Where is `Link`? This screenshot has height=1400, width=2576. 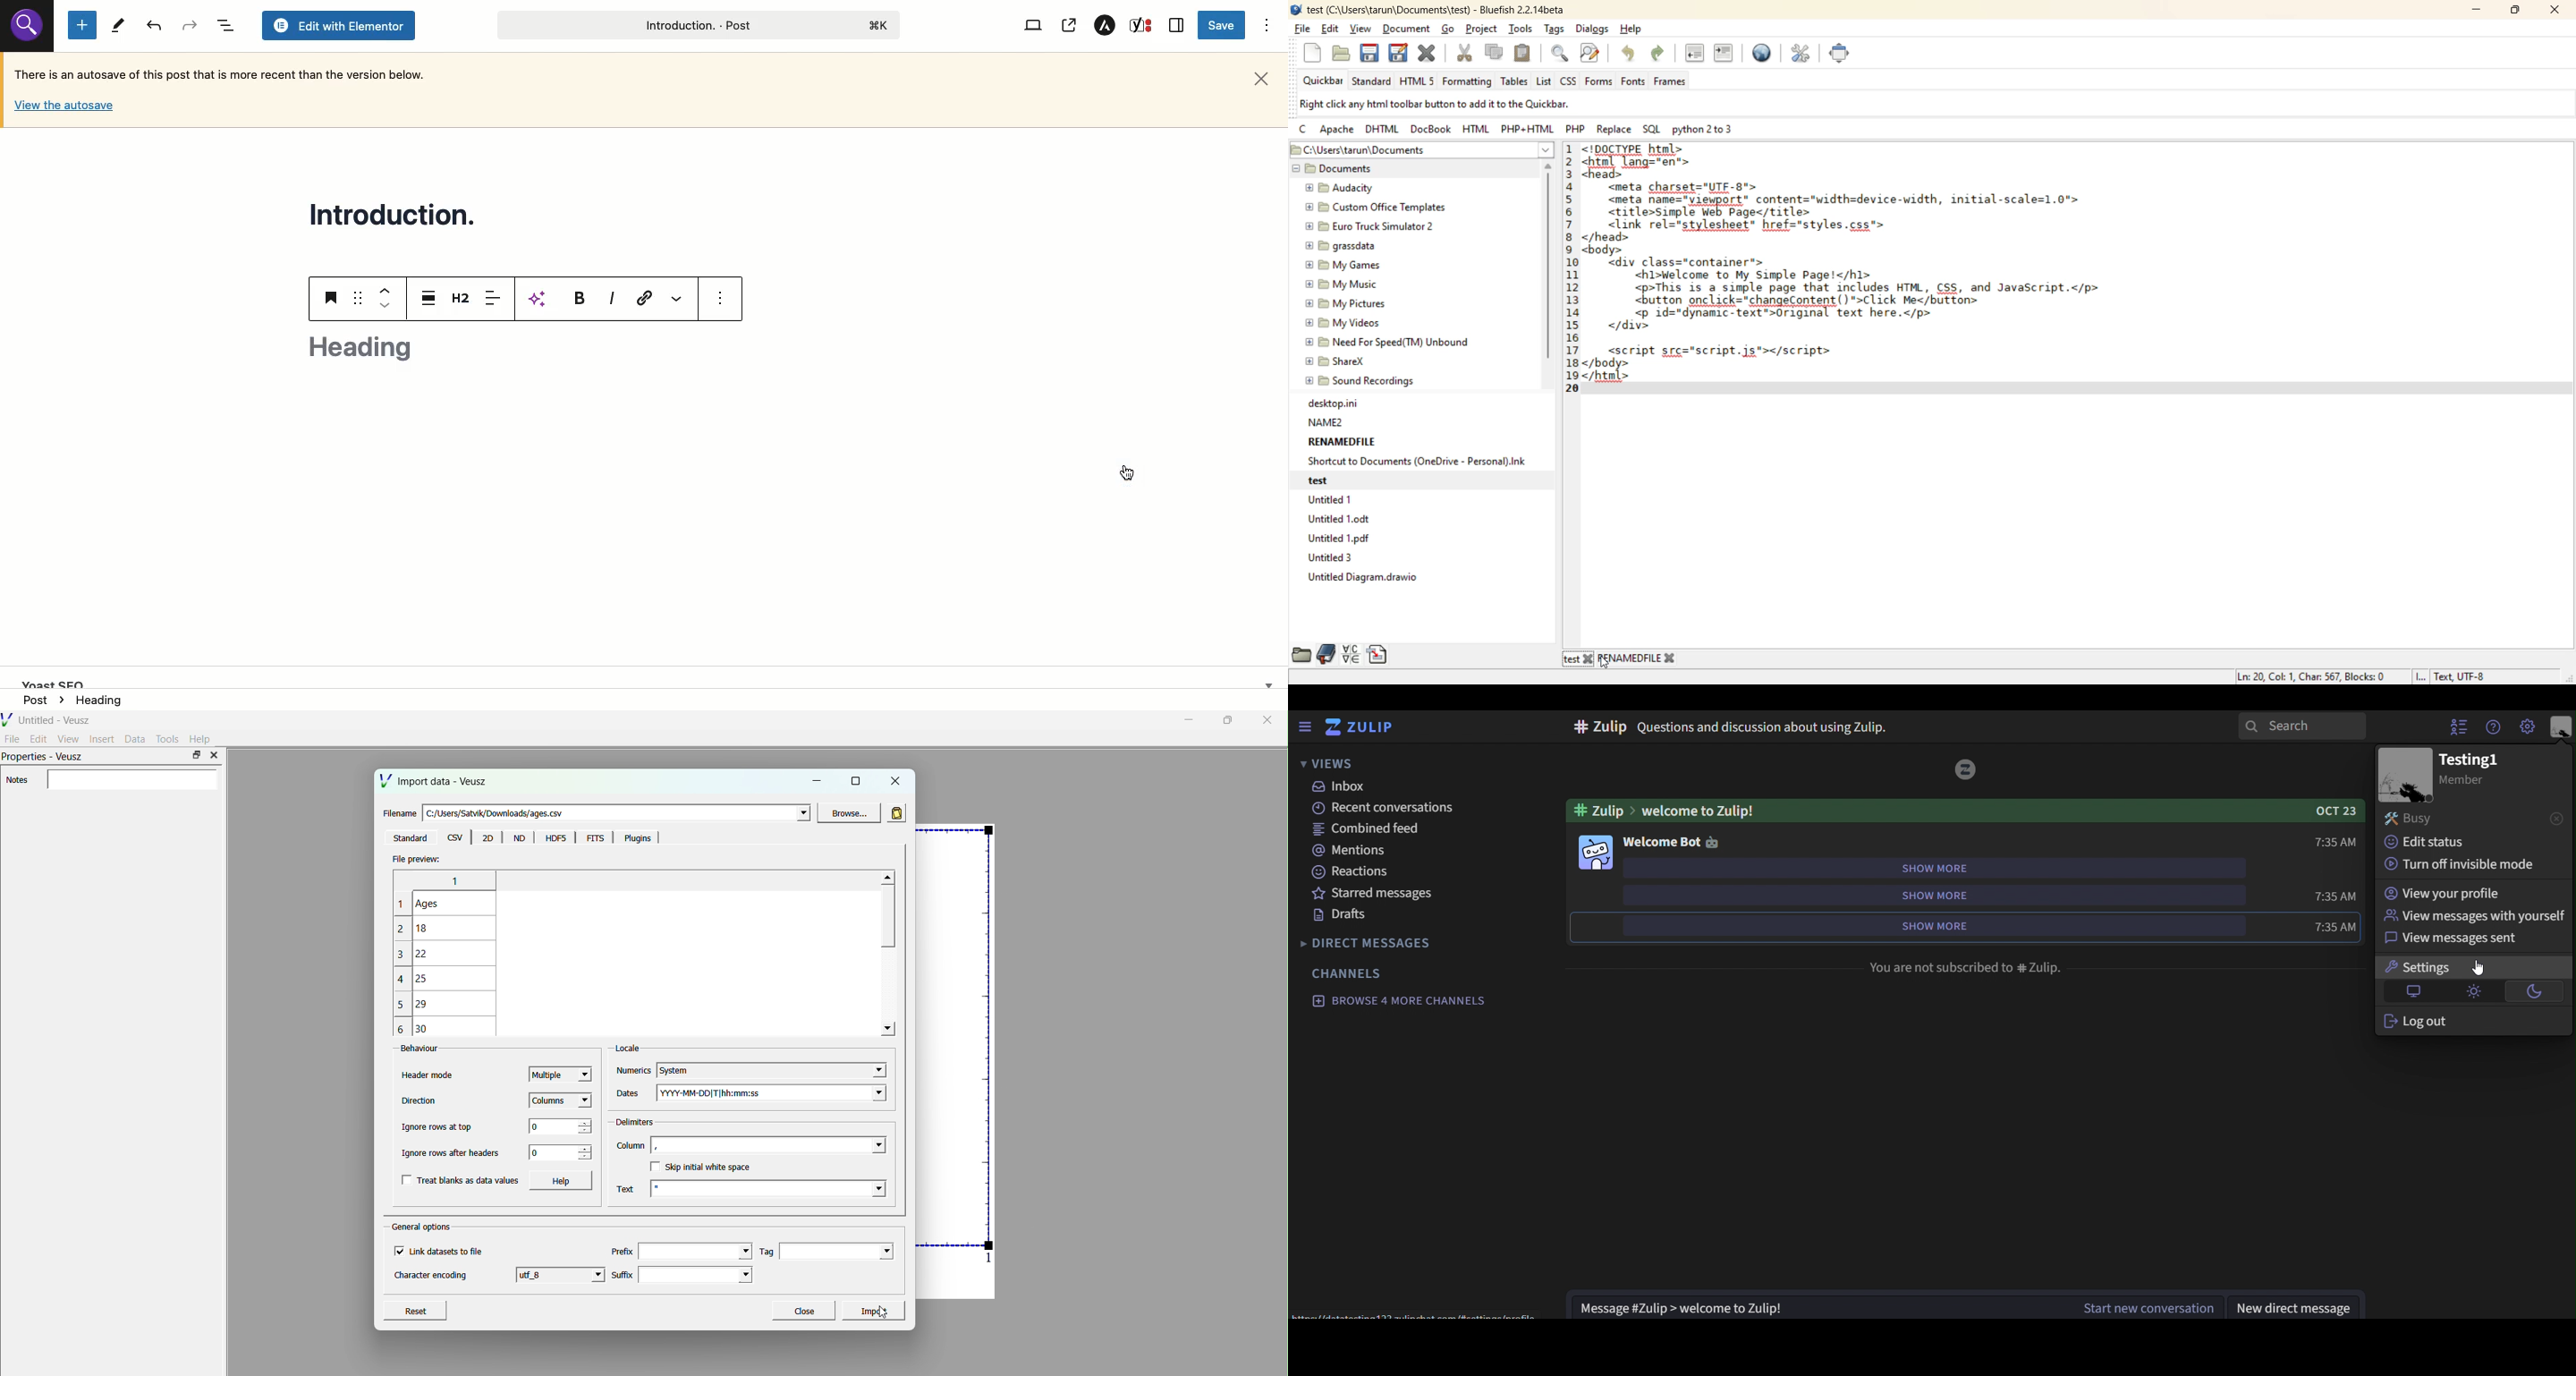
Link is located at coordinates (645, 298).